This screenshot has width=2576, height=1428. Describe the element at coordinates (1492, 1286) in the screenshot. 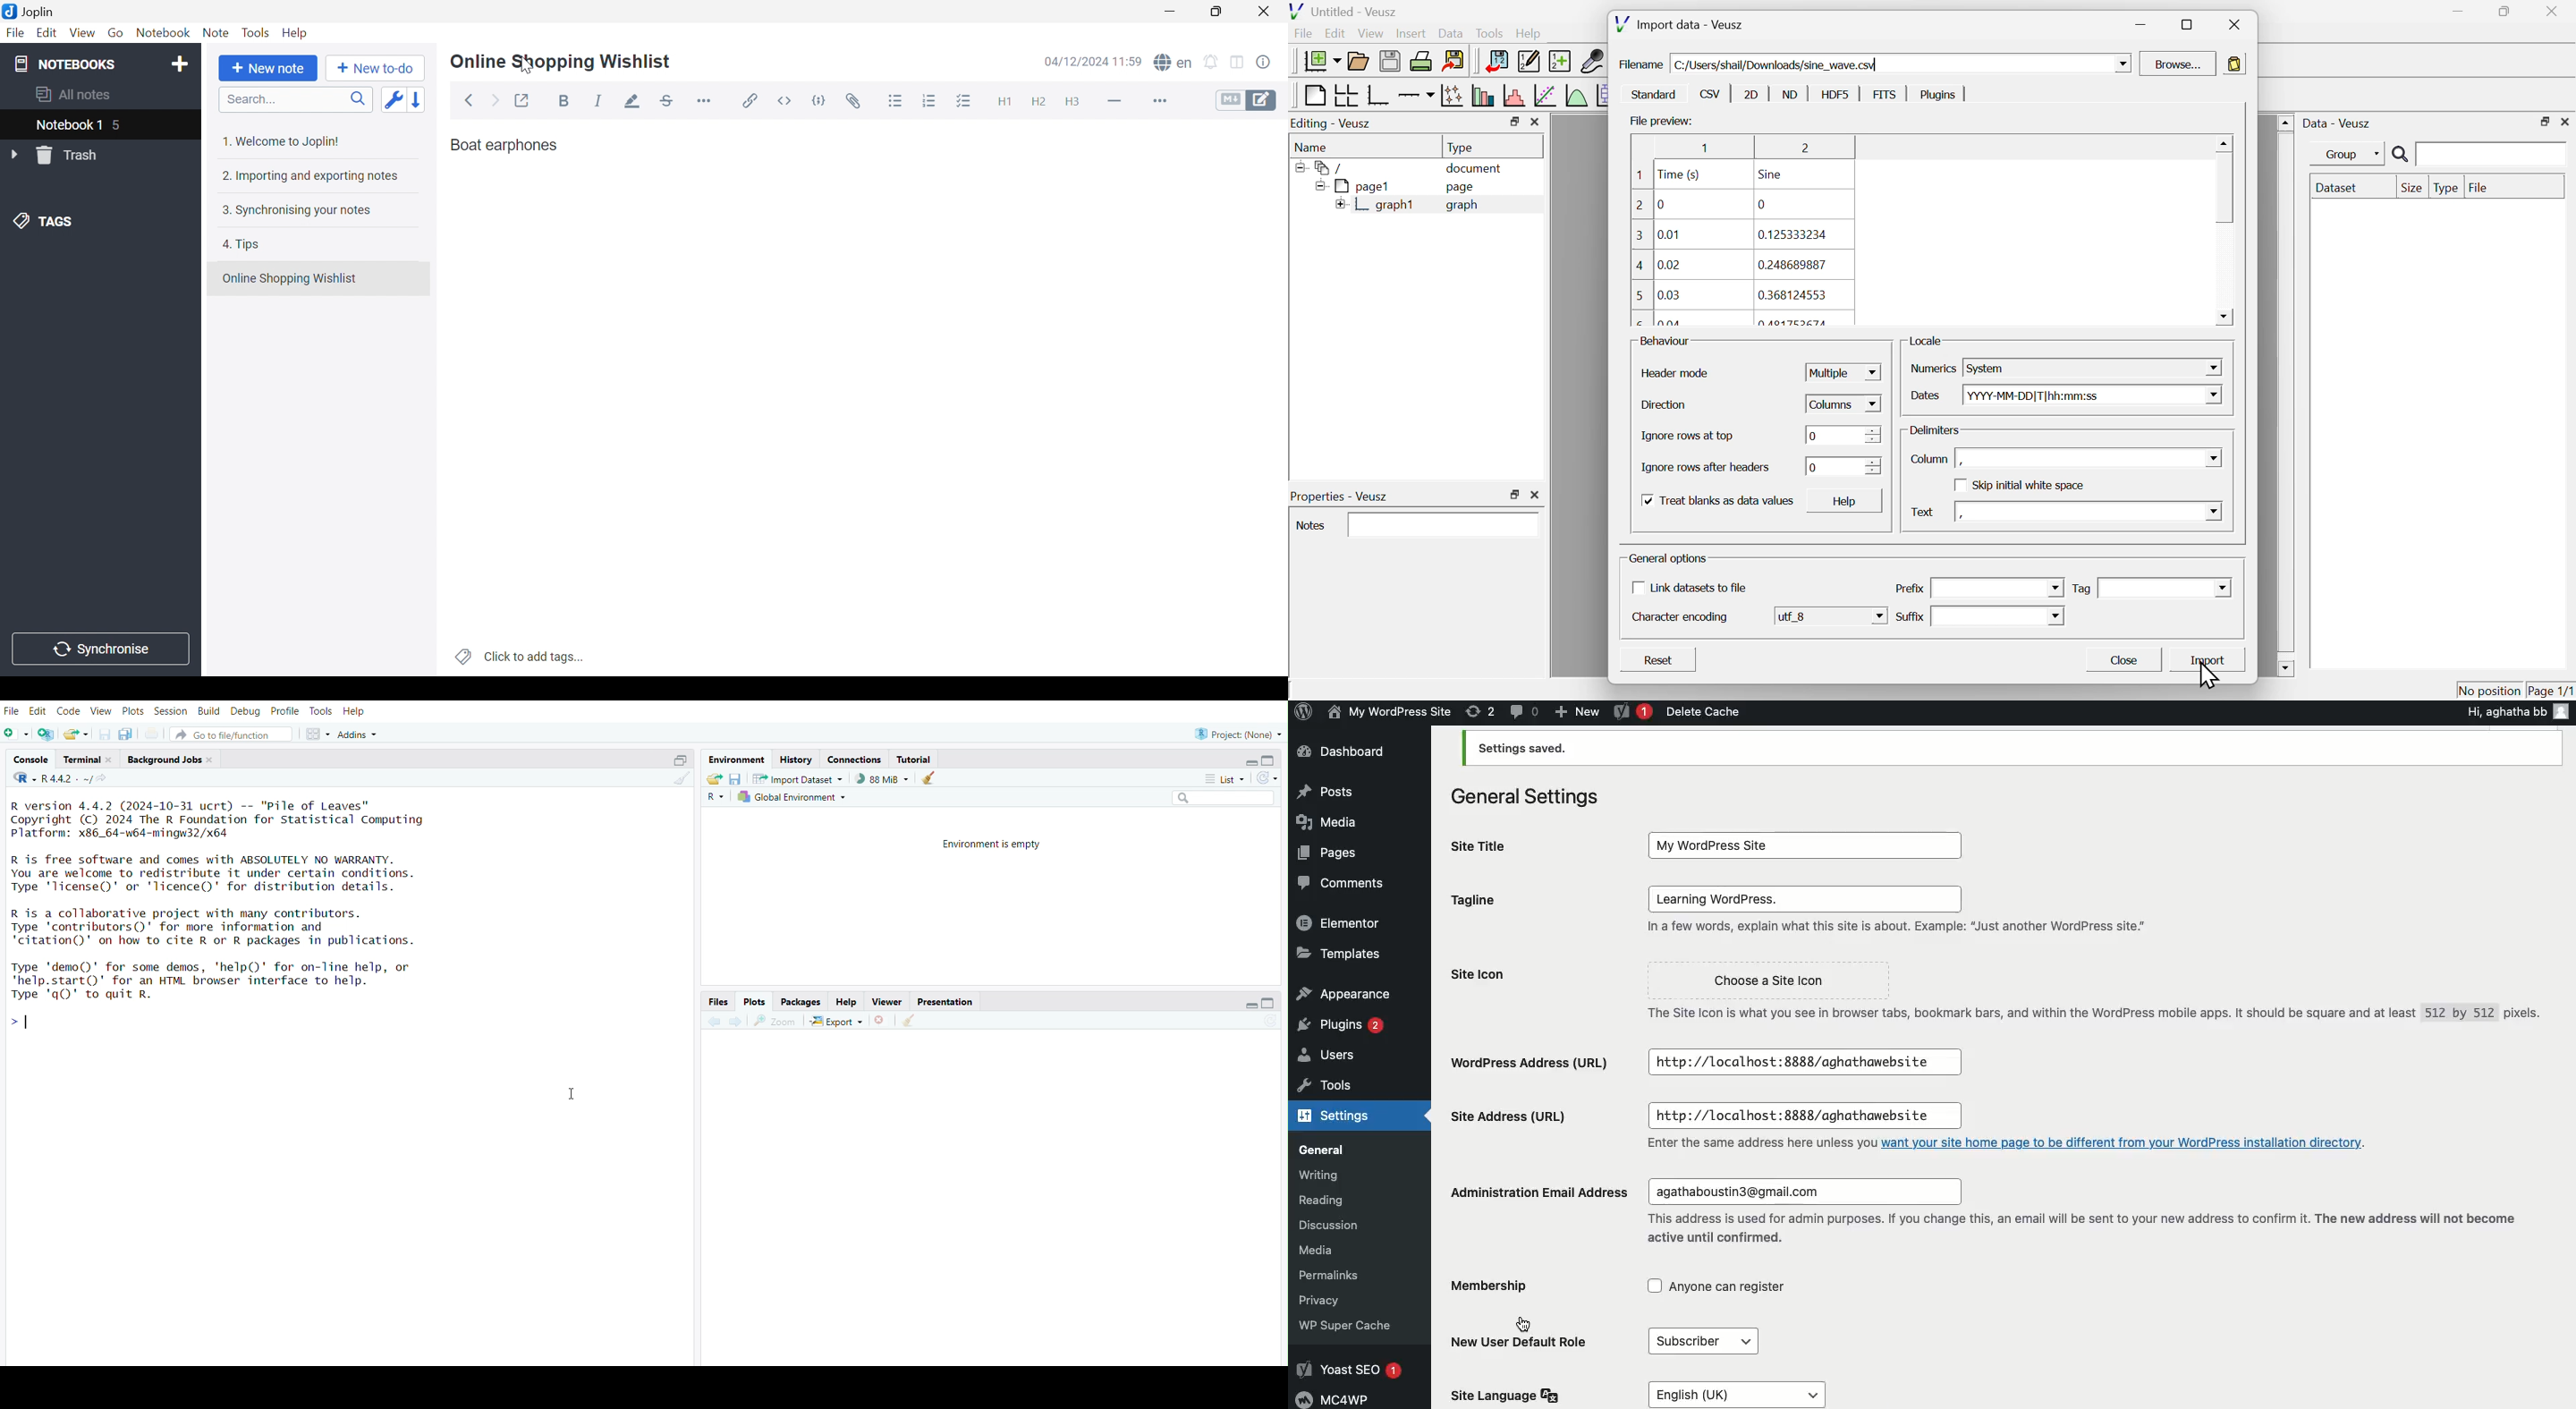

I see `Membership` at that location.